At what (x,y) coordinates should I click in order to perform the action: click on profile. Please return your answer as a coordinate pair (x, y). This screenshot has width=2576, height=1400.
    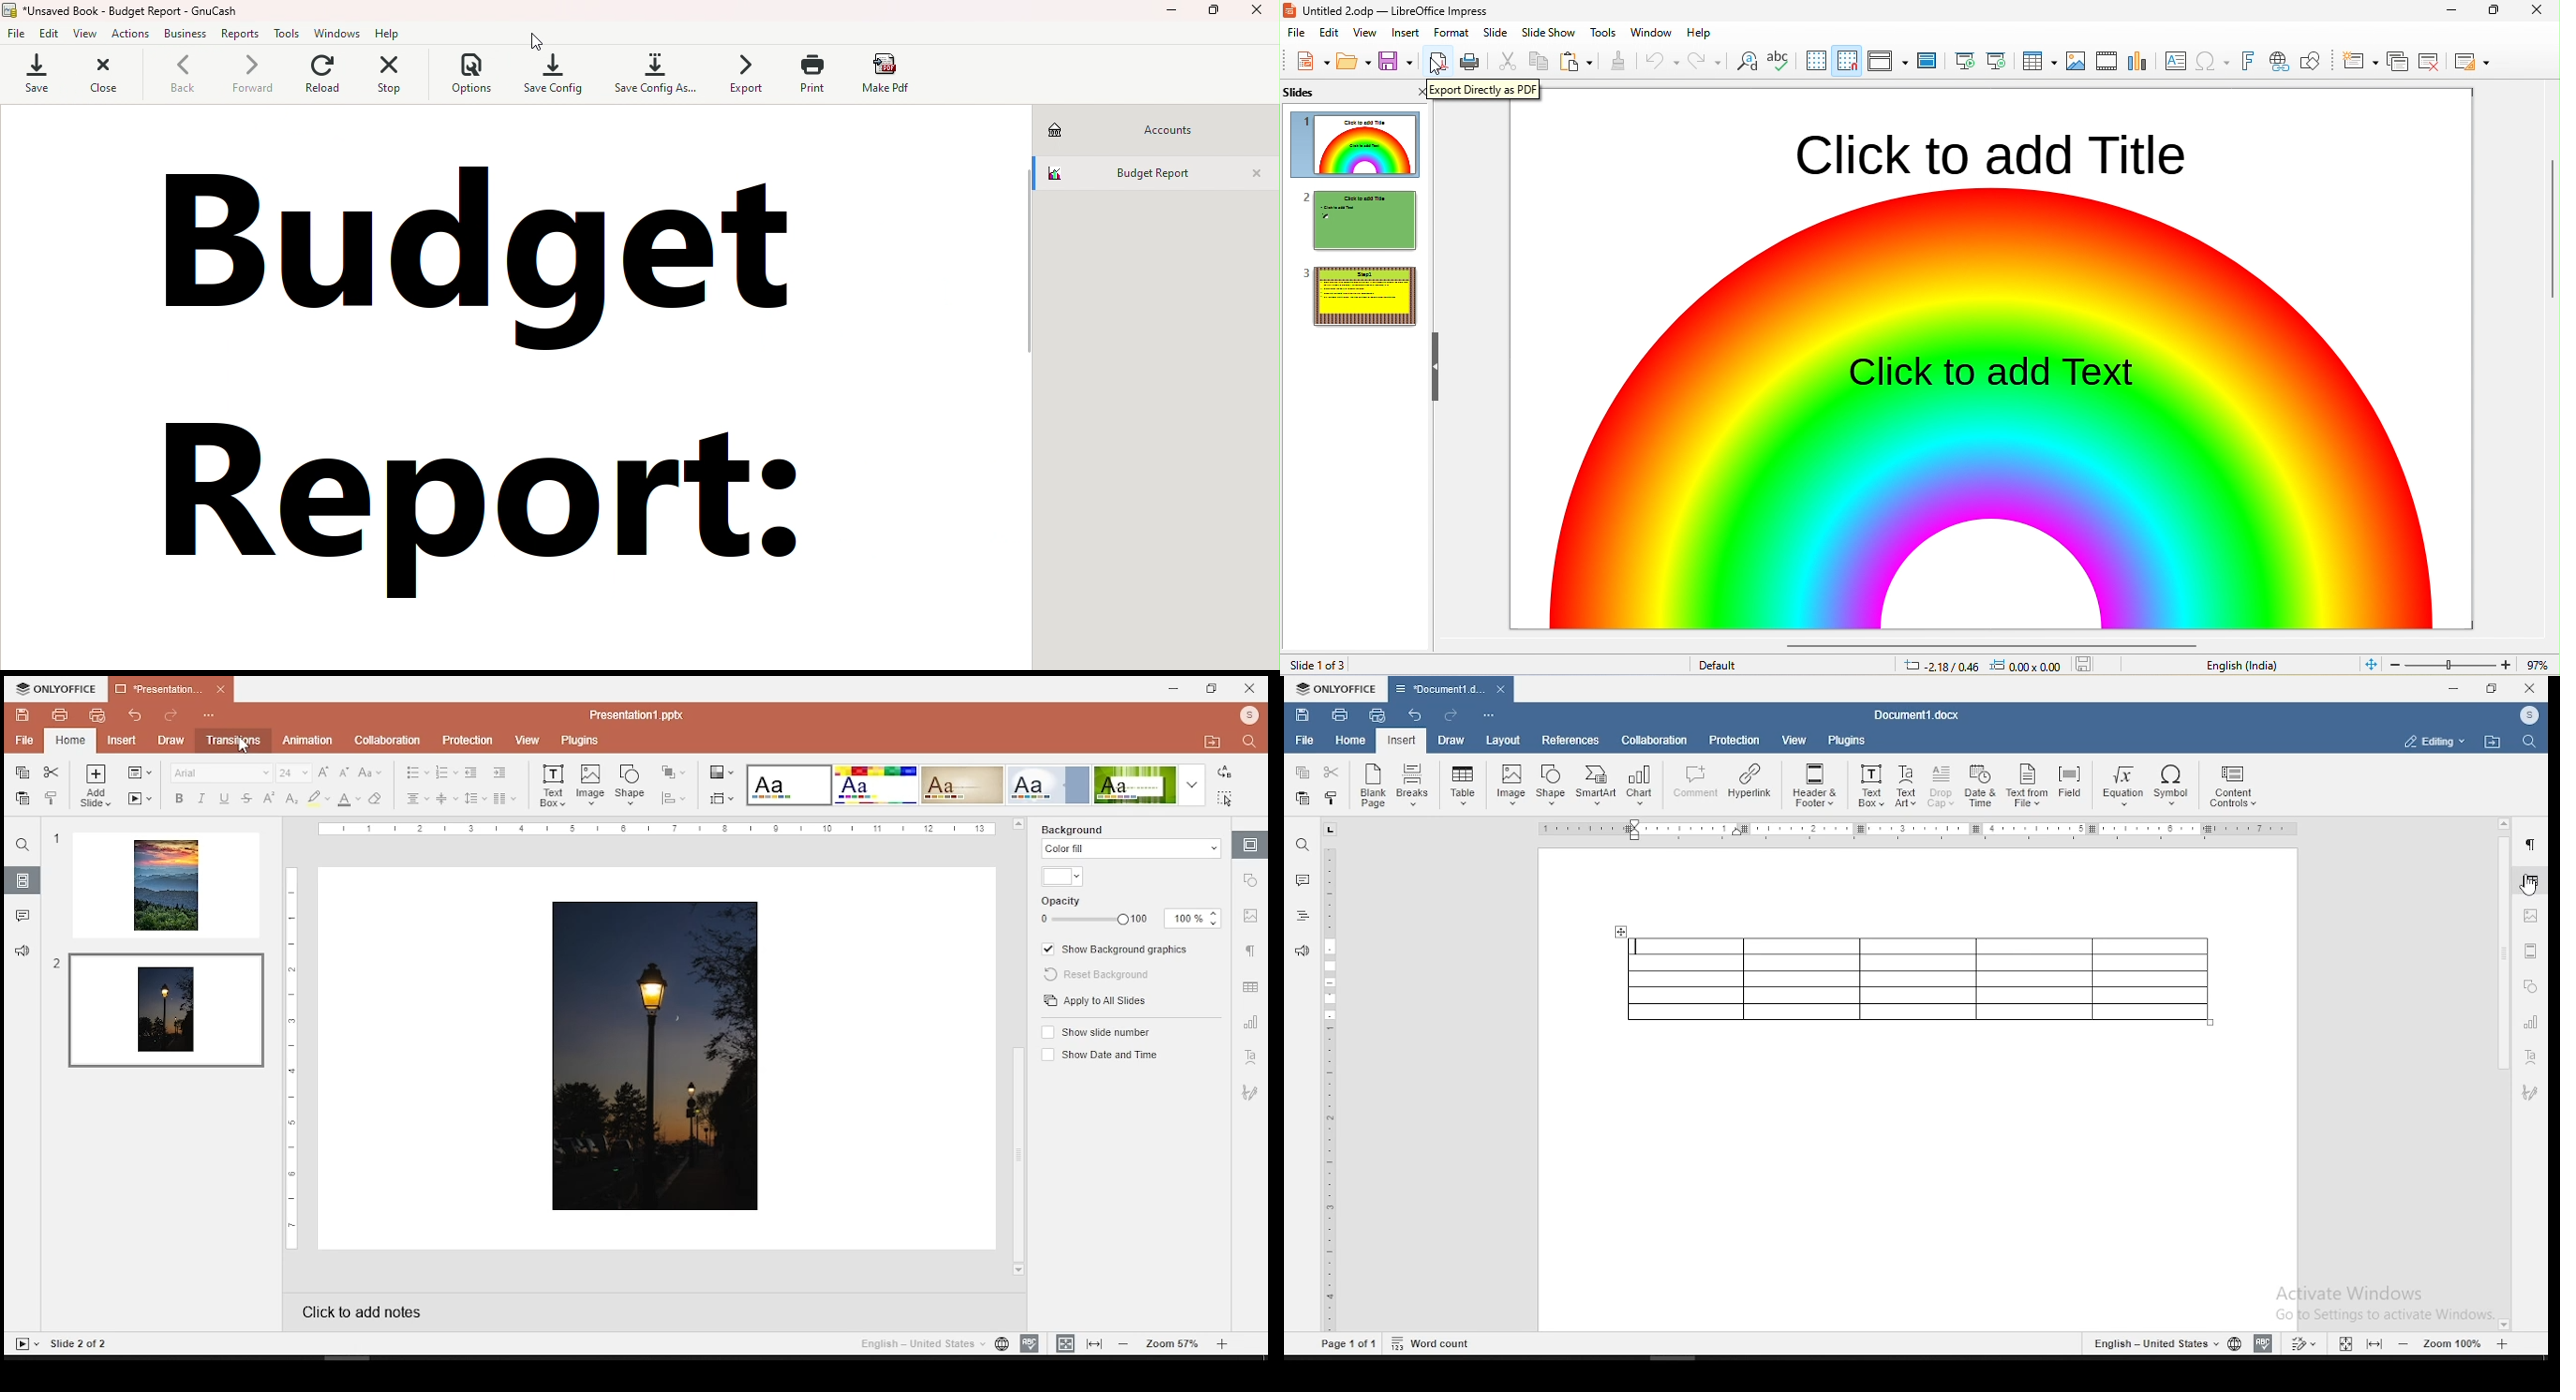
    Looking at the image, I should click on (1246, 716).